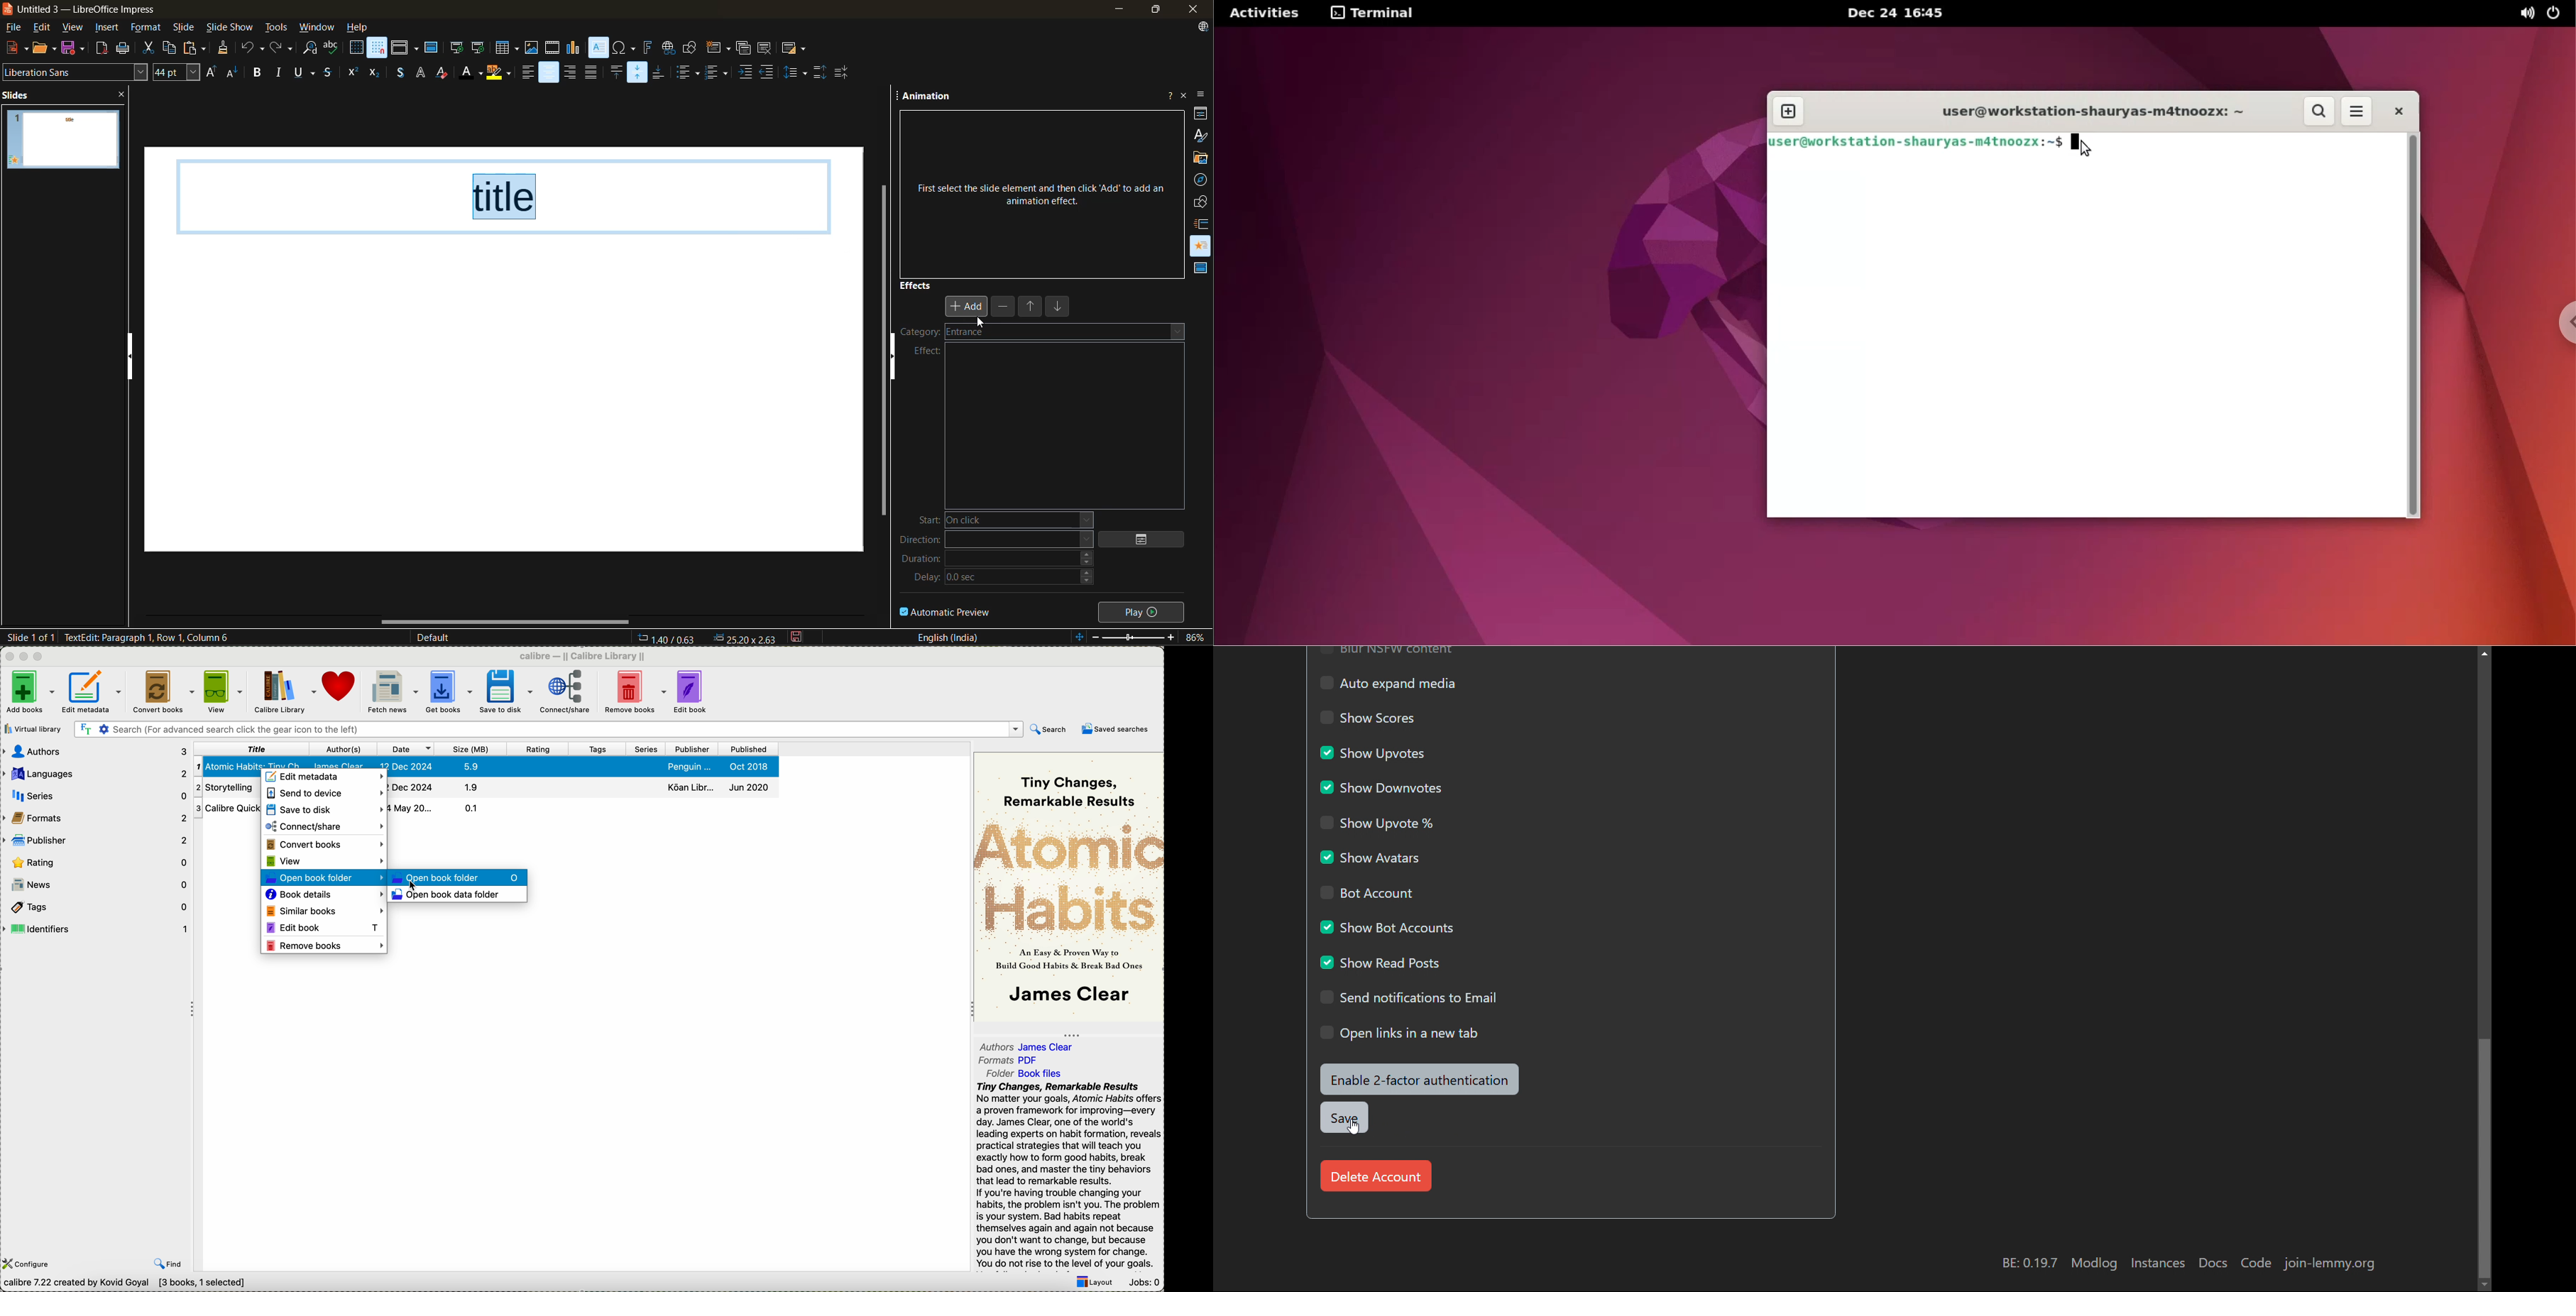 The height and width of the screenshot is (1316, 2576). Describe the element at coordinates (526, 75) in the screenshot. I see `align left` at that location.